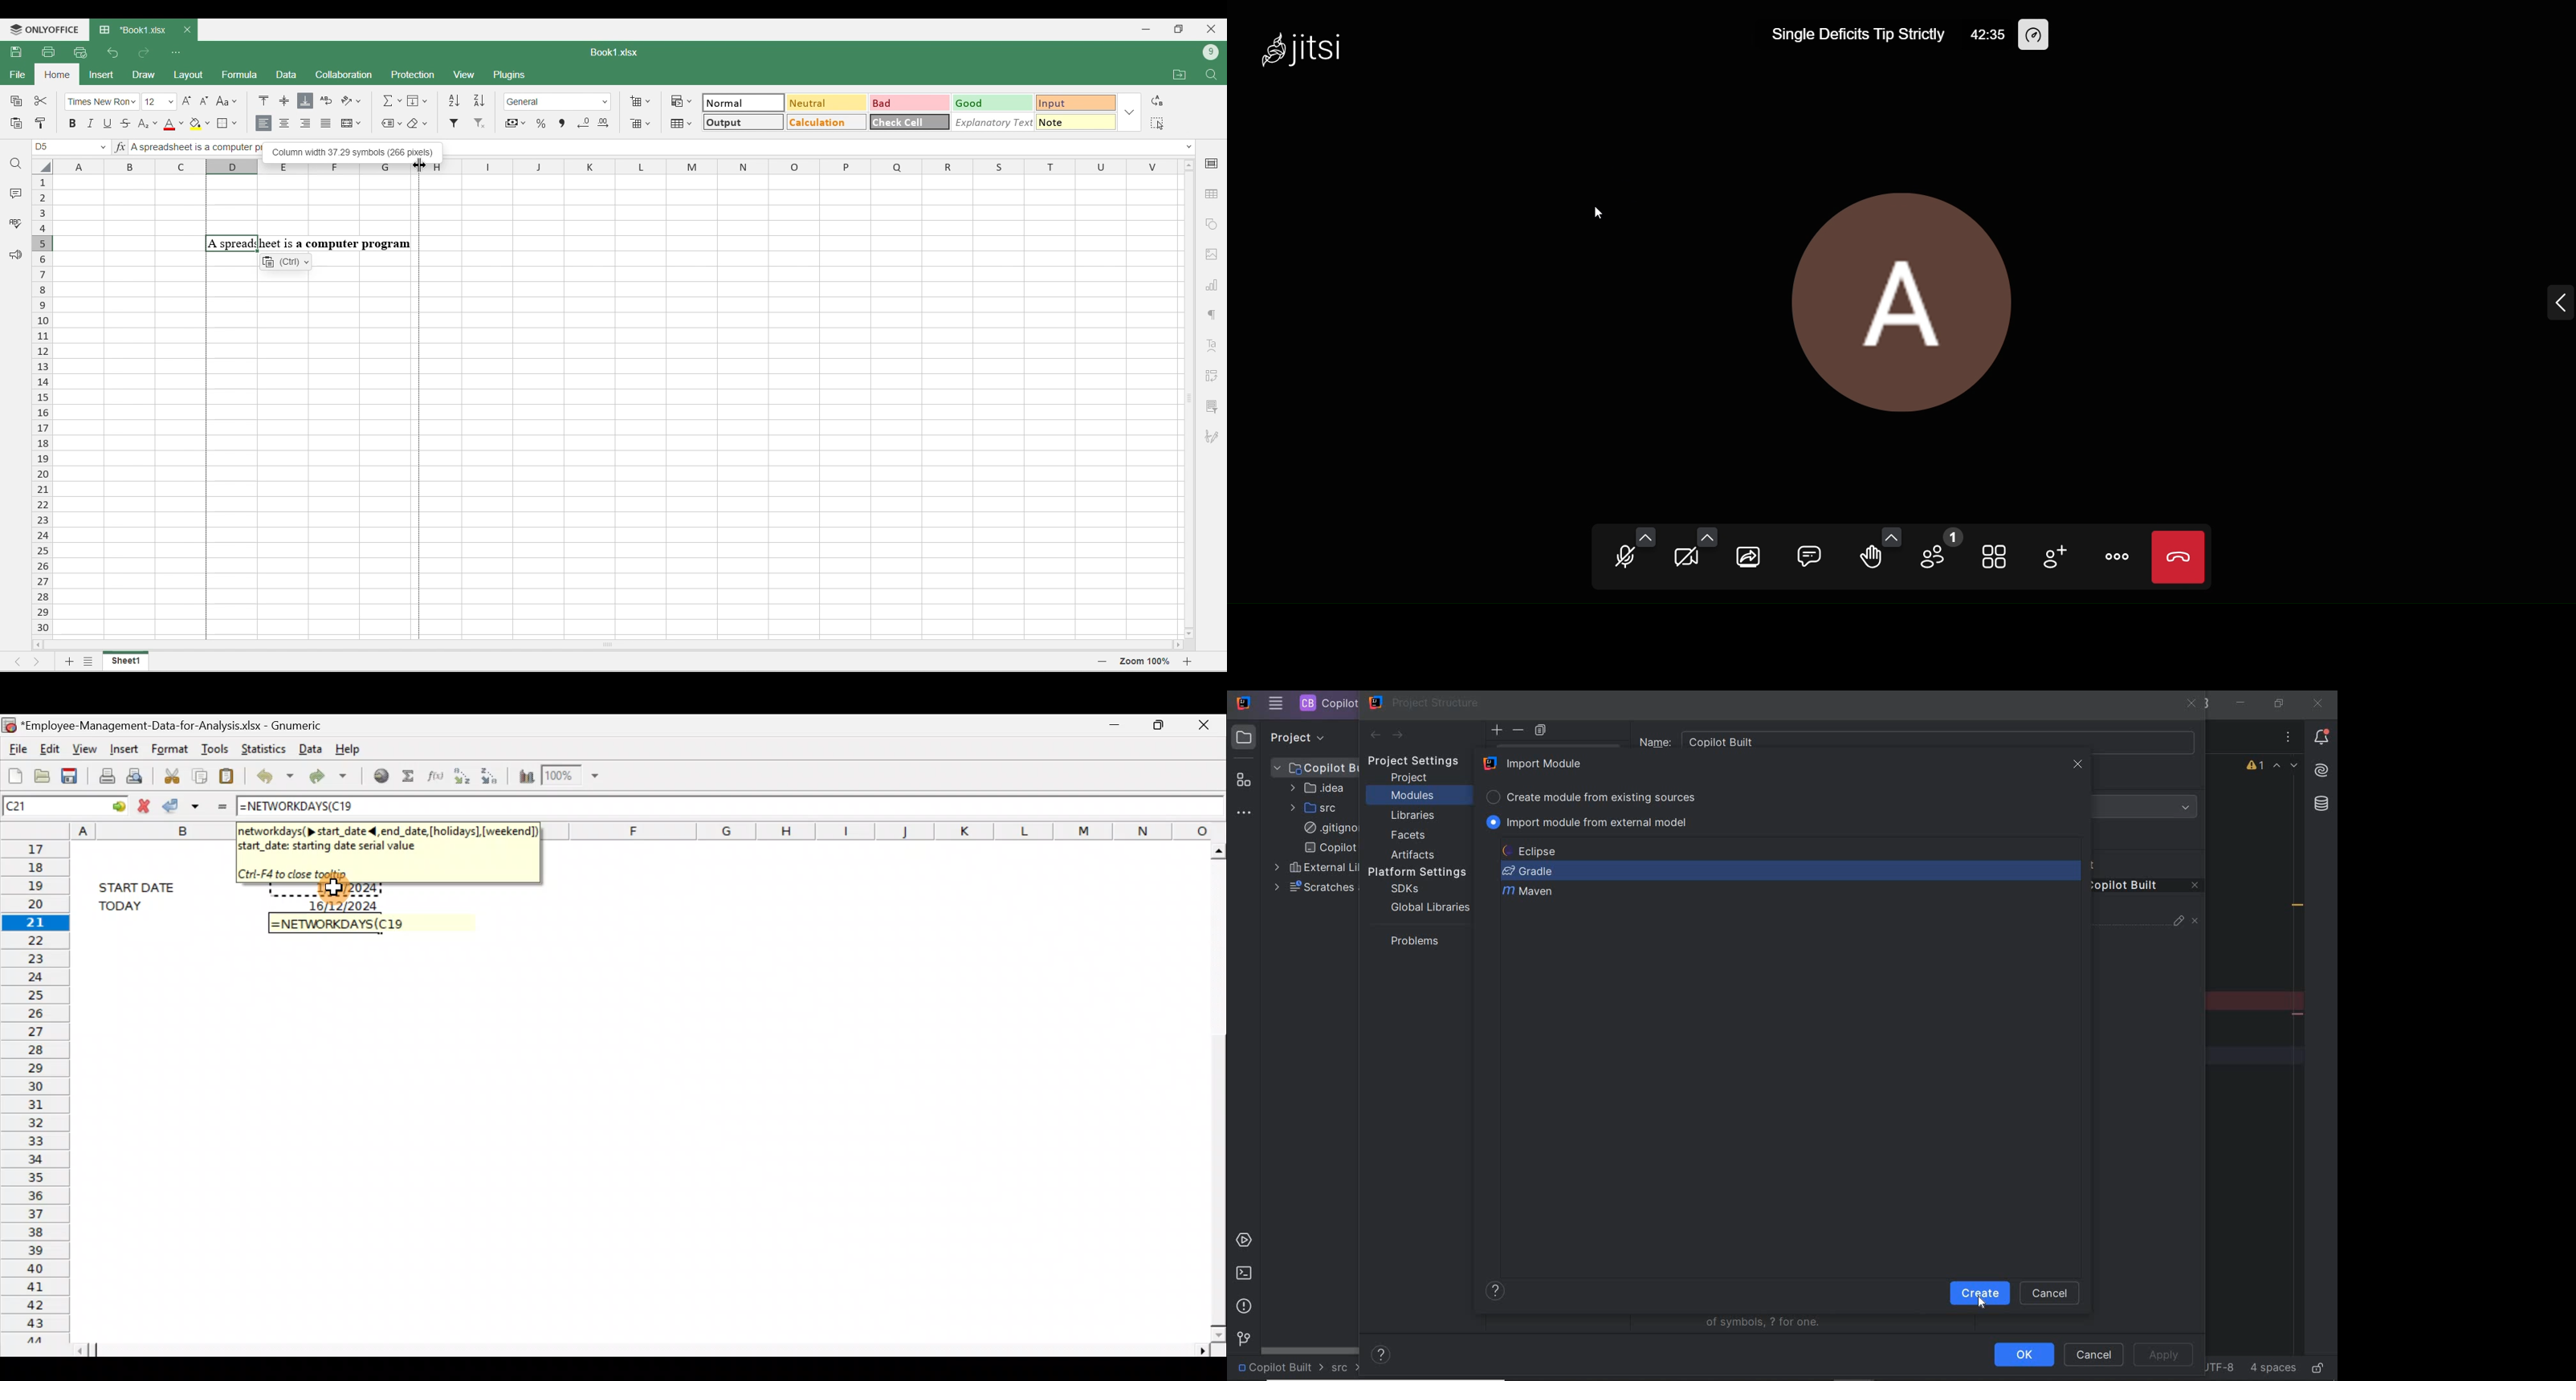  Describe the element at coordinates (9, 723) in the screenshot. I see `Gnumeric logo` at that location.